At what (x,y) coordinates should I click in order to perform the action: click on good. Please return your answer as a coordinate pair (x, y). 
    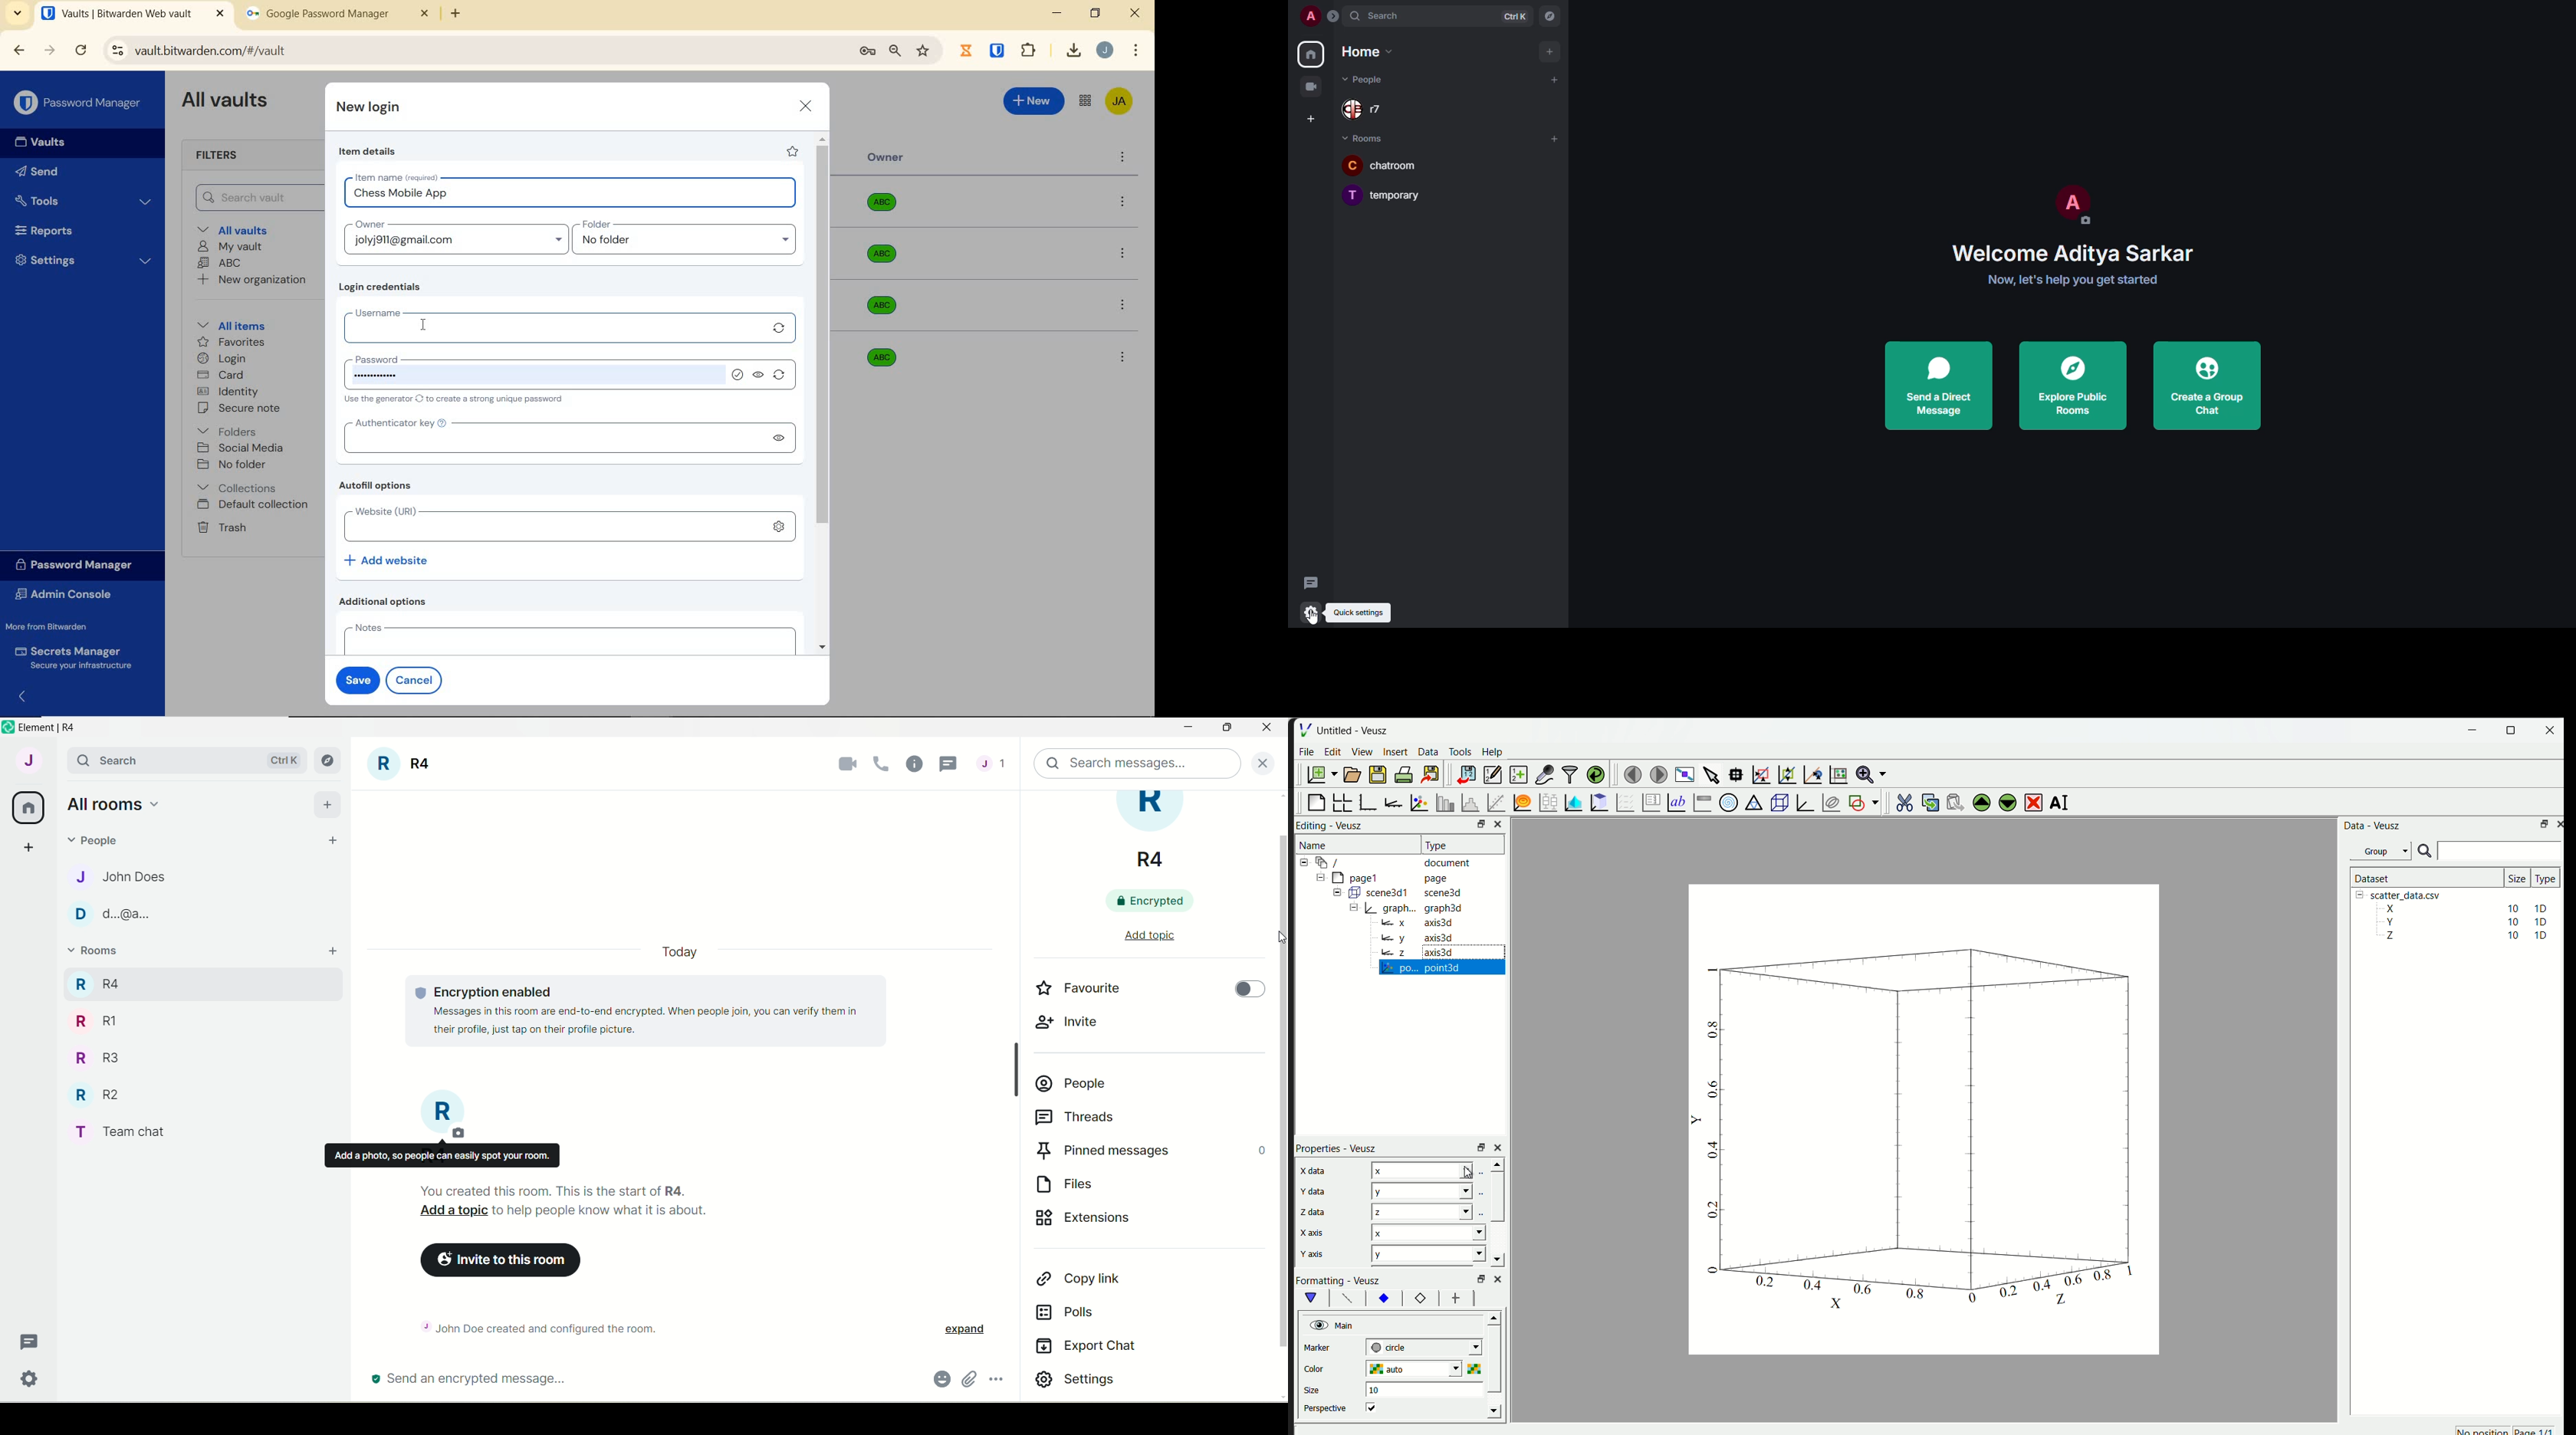
    Looking at the image, I should click on (740, 376).